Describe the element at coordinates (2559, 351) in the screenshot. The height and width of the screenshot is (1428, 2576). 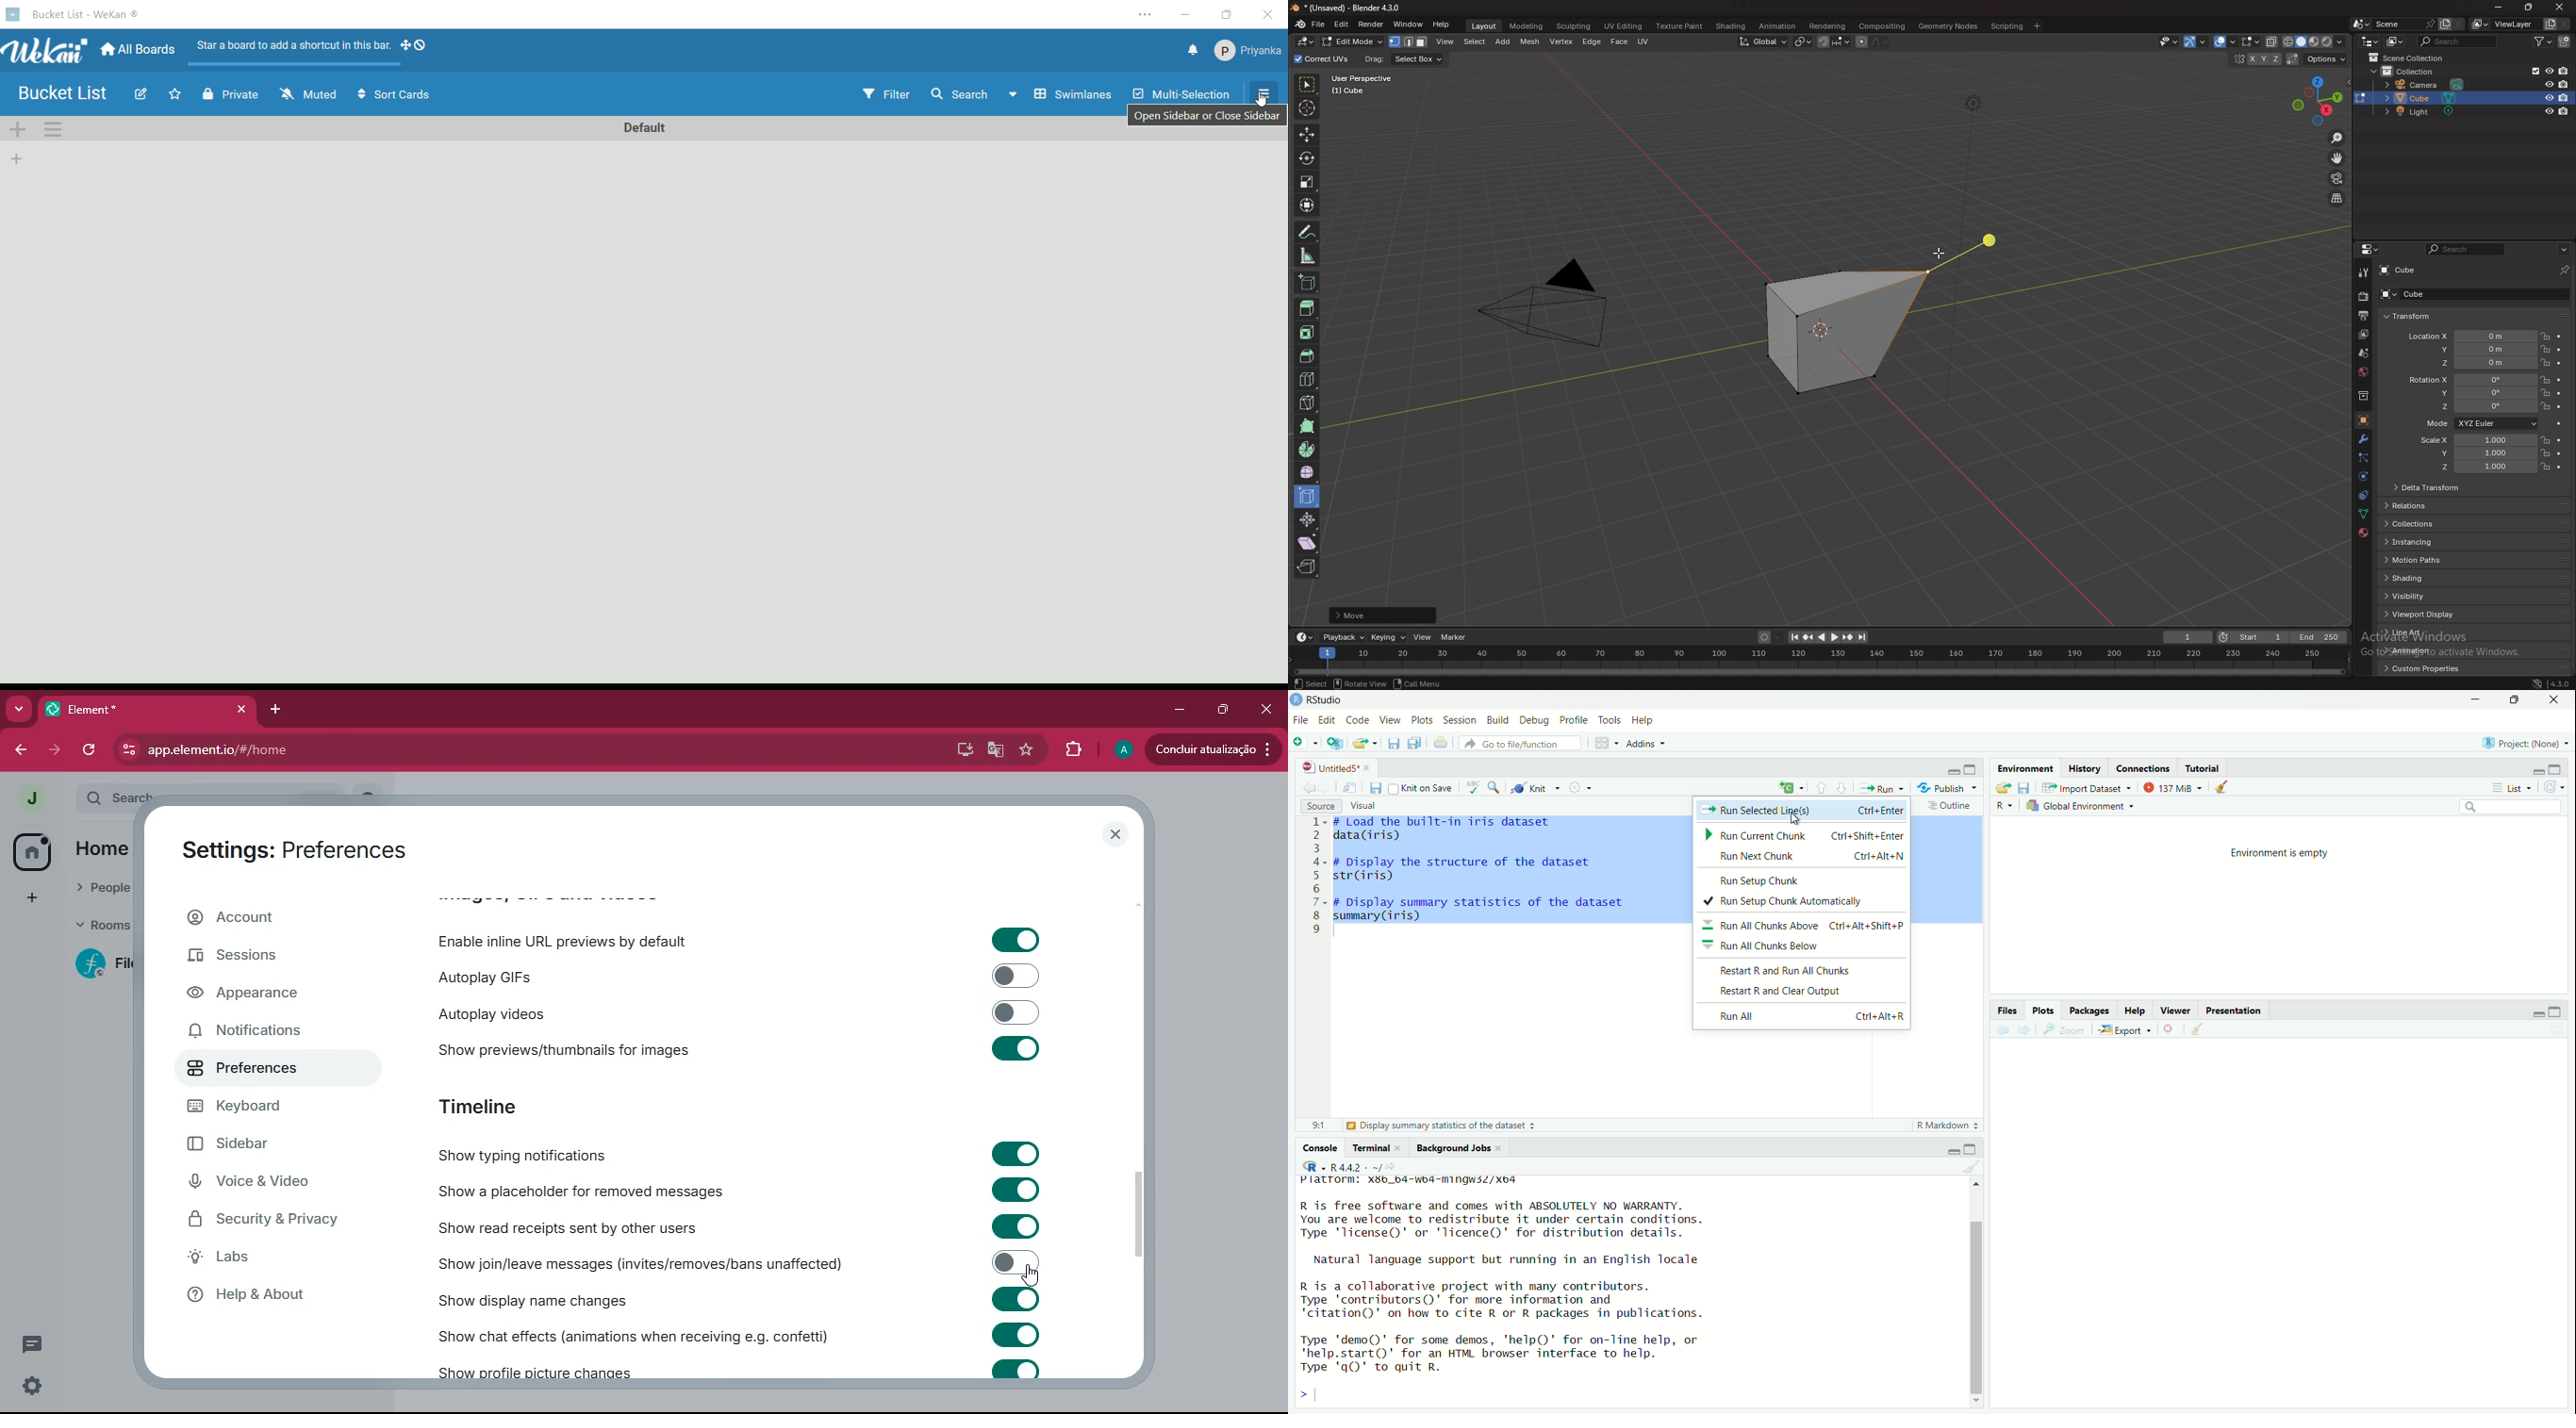
I see `animate property` at that location.